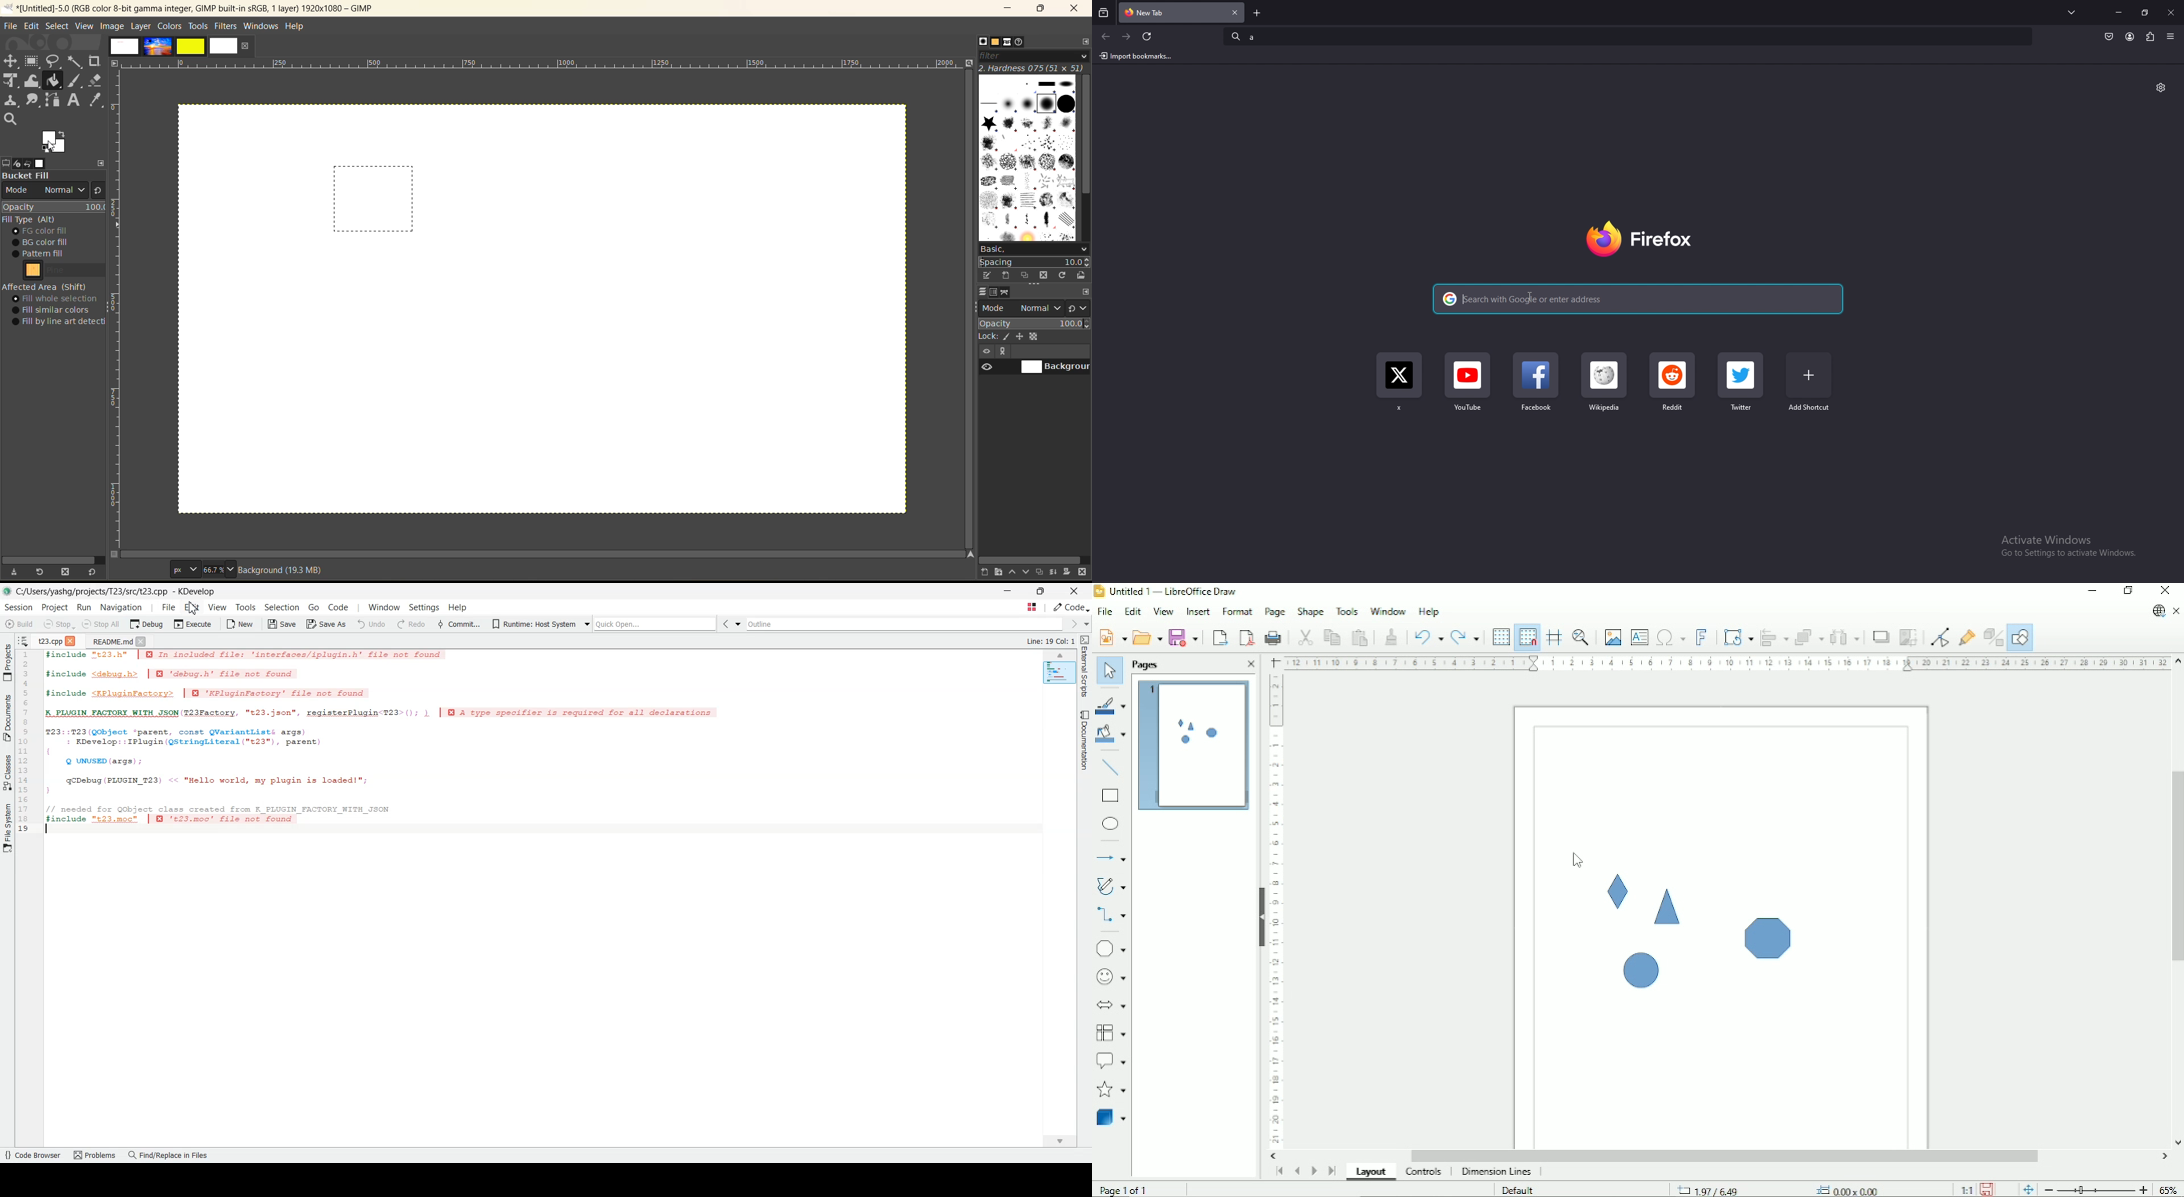  What do you see at coordinates (56, 607) in the screenshot?
I see `Project` at bounding box center [56, 607].